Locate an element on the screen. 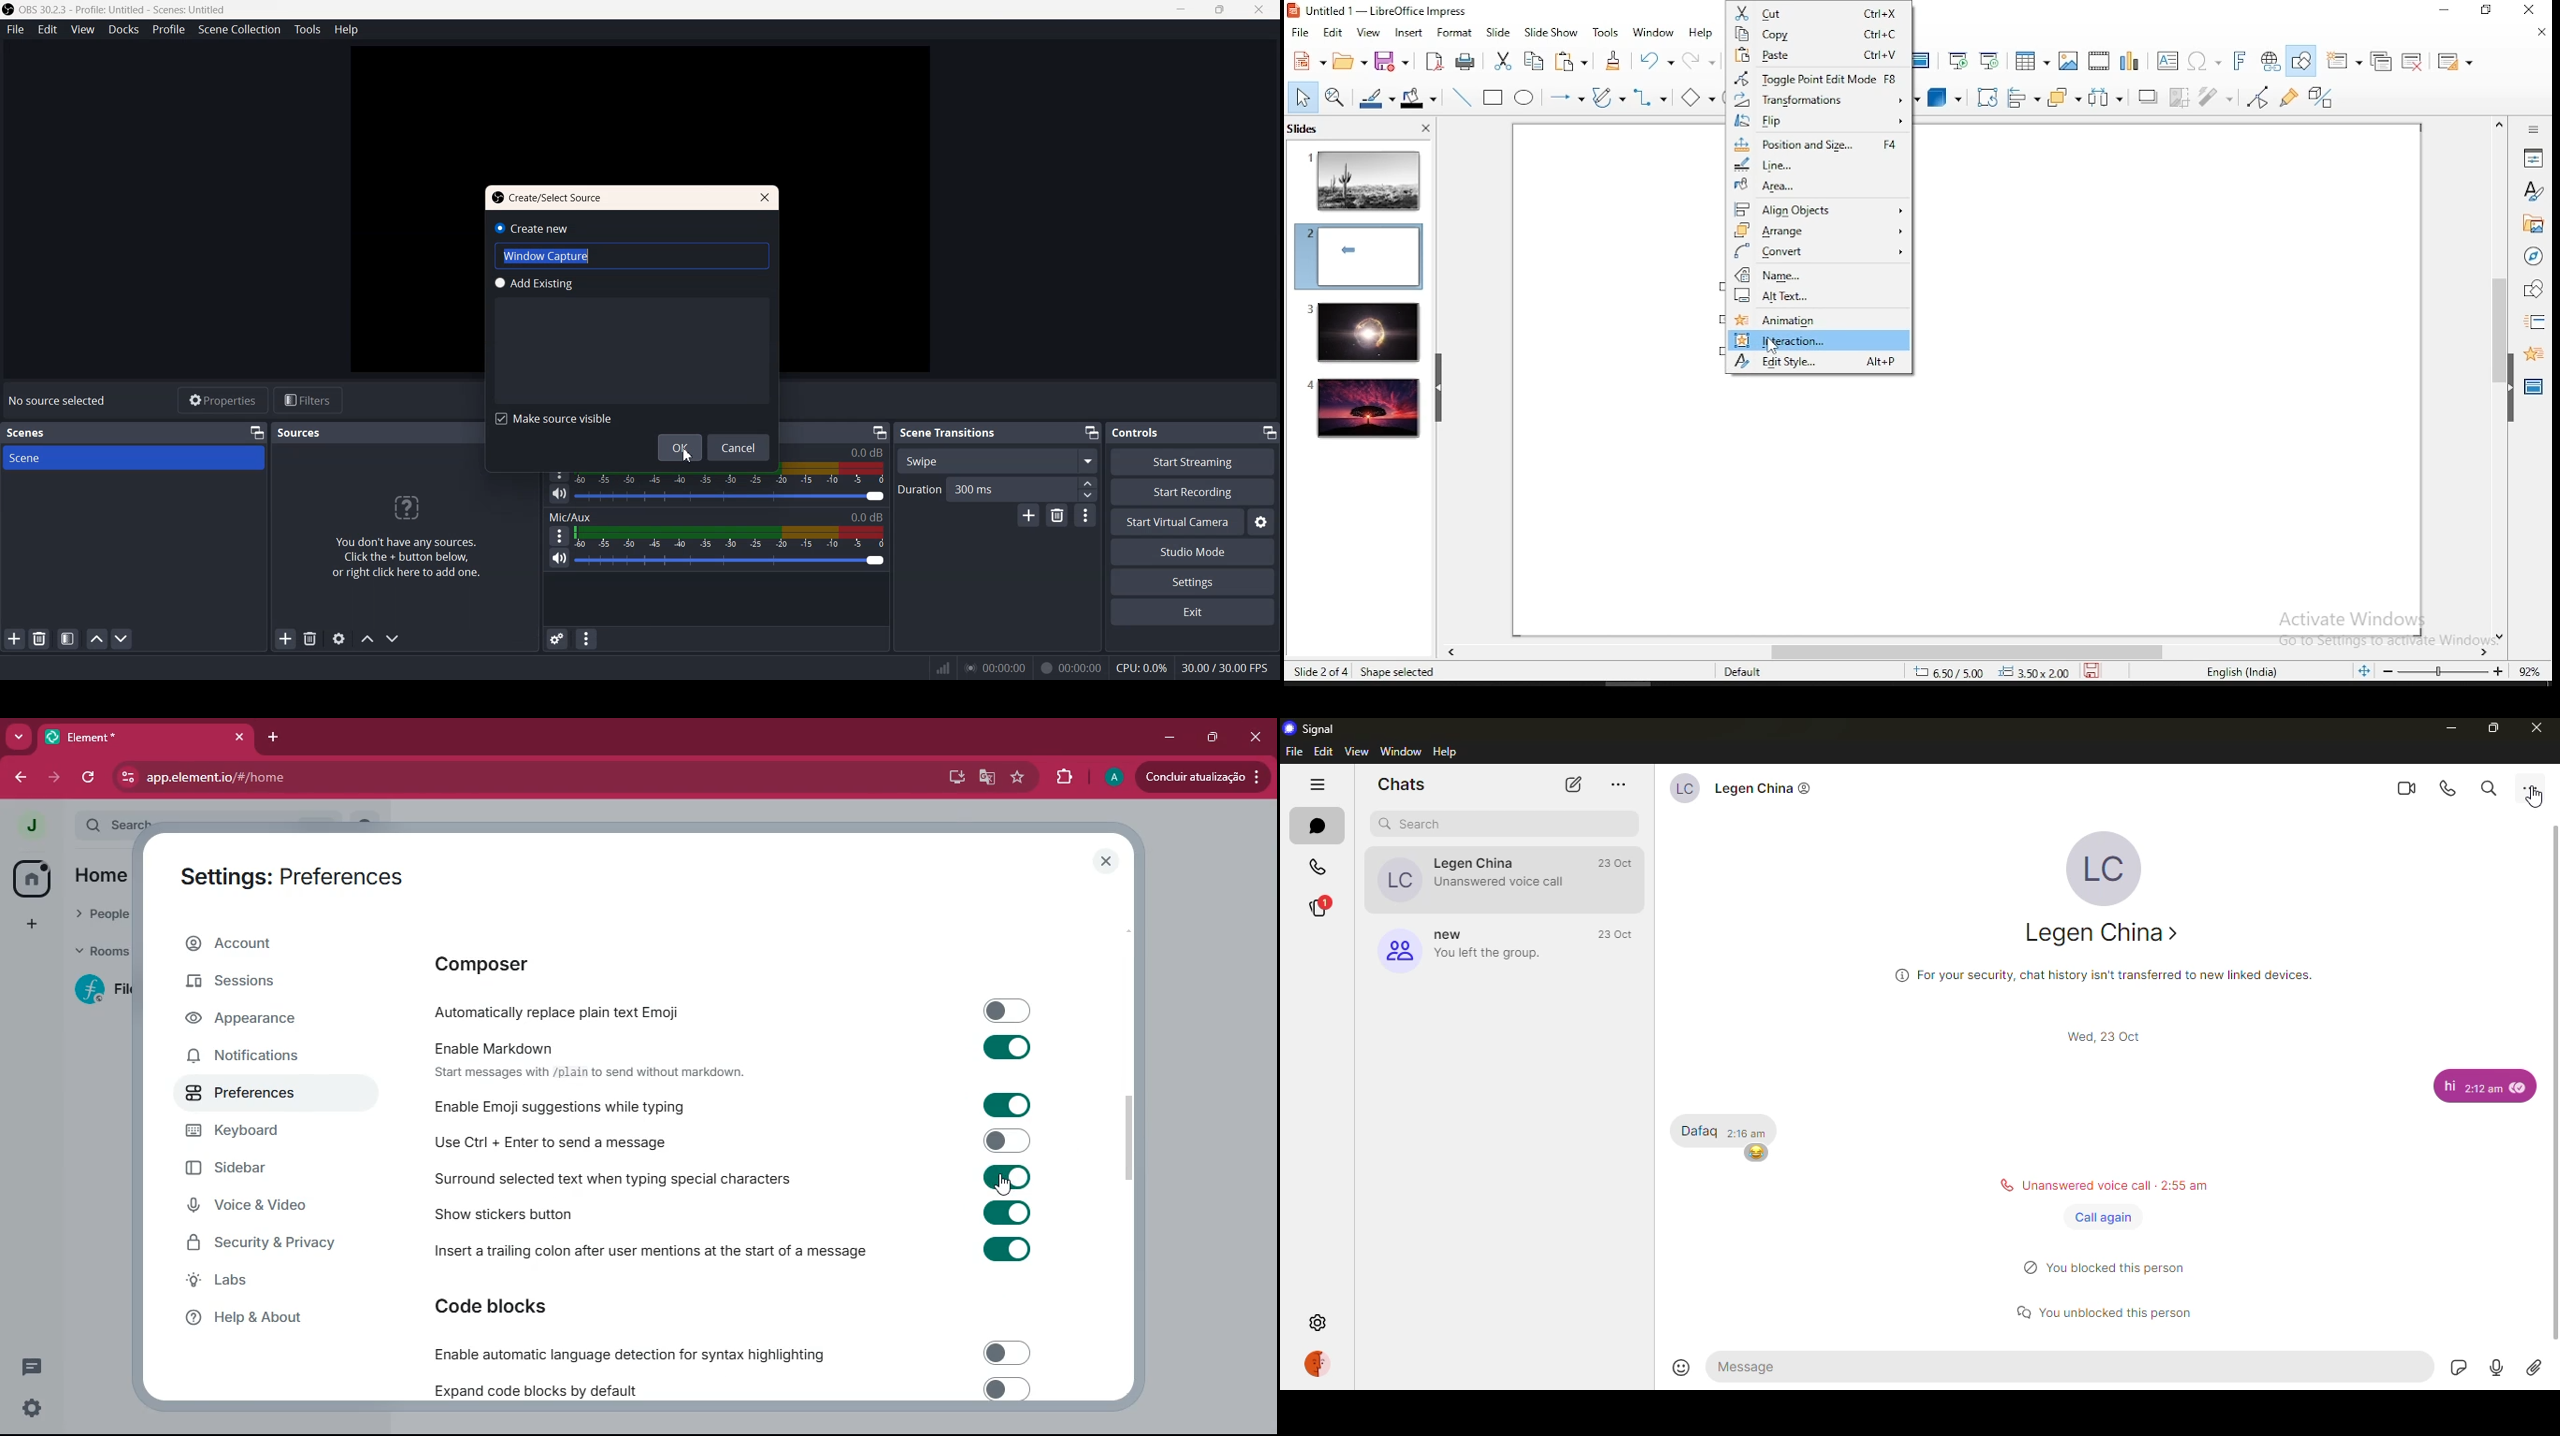 The image size is (2576, 1456). zoom level is located at coordinates (2531, 670).